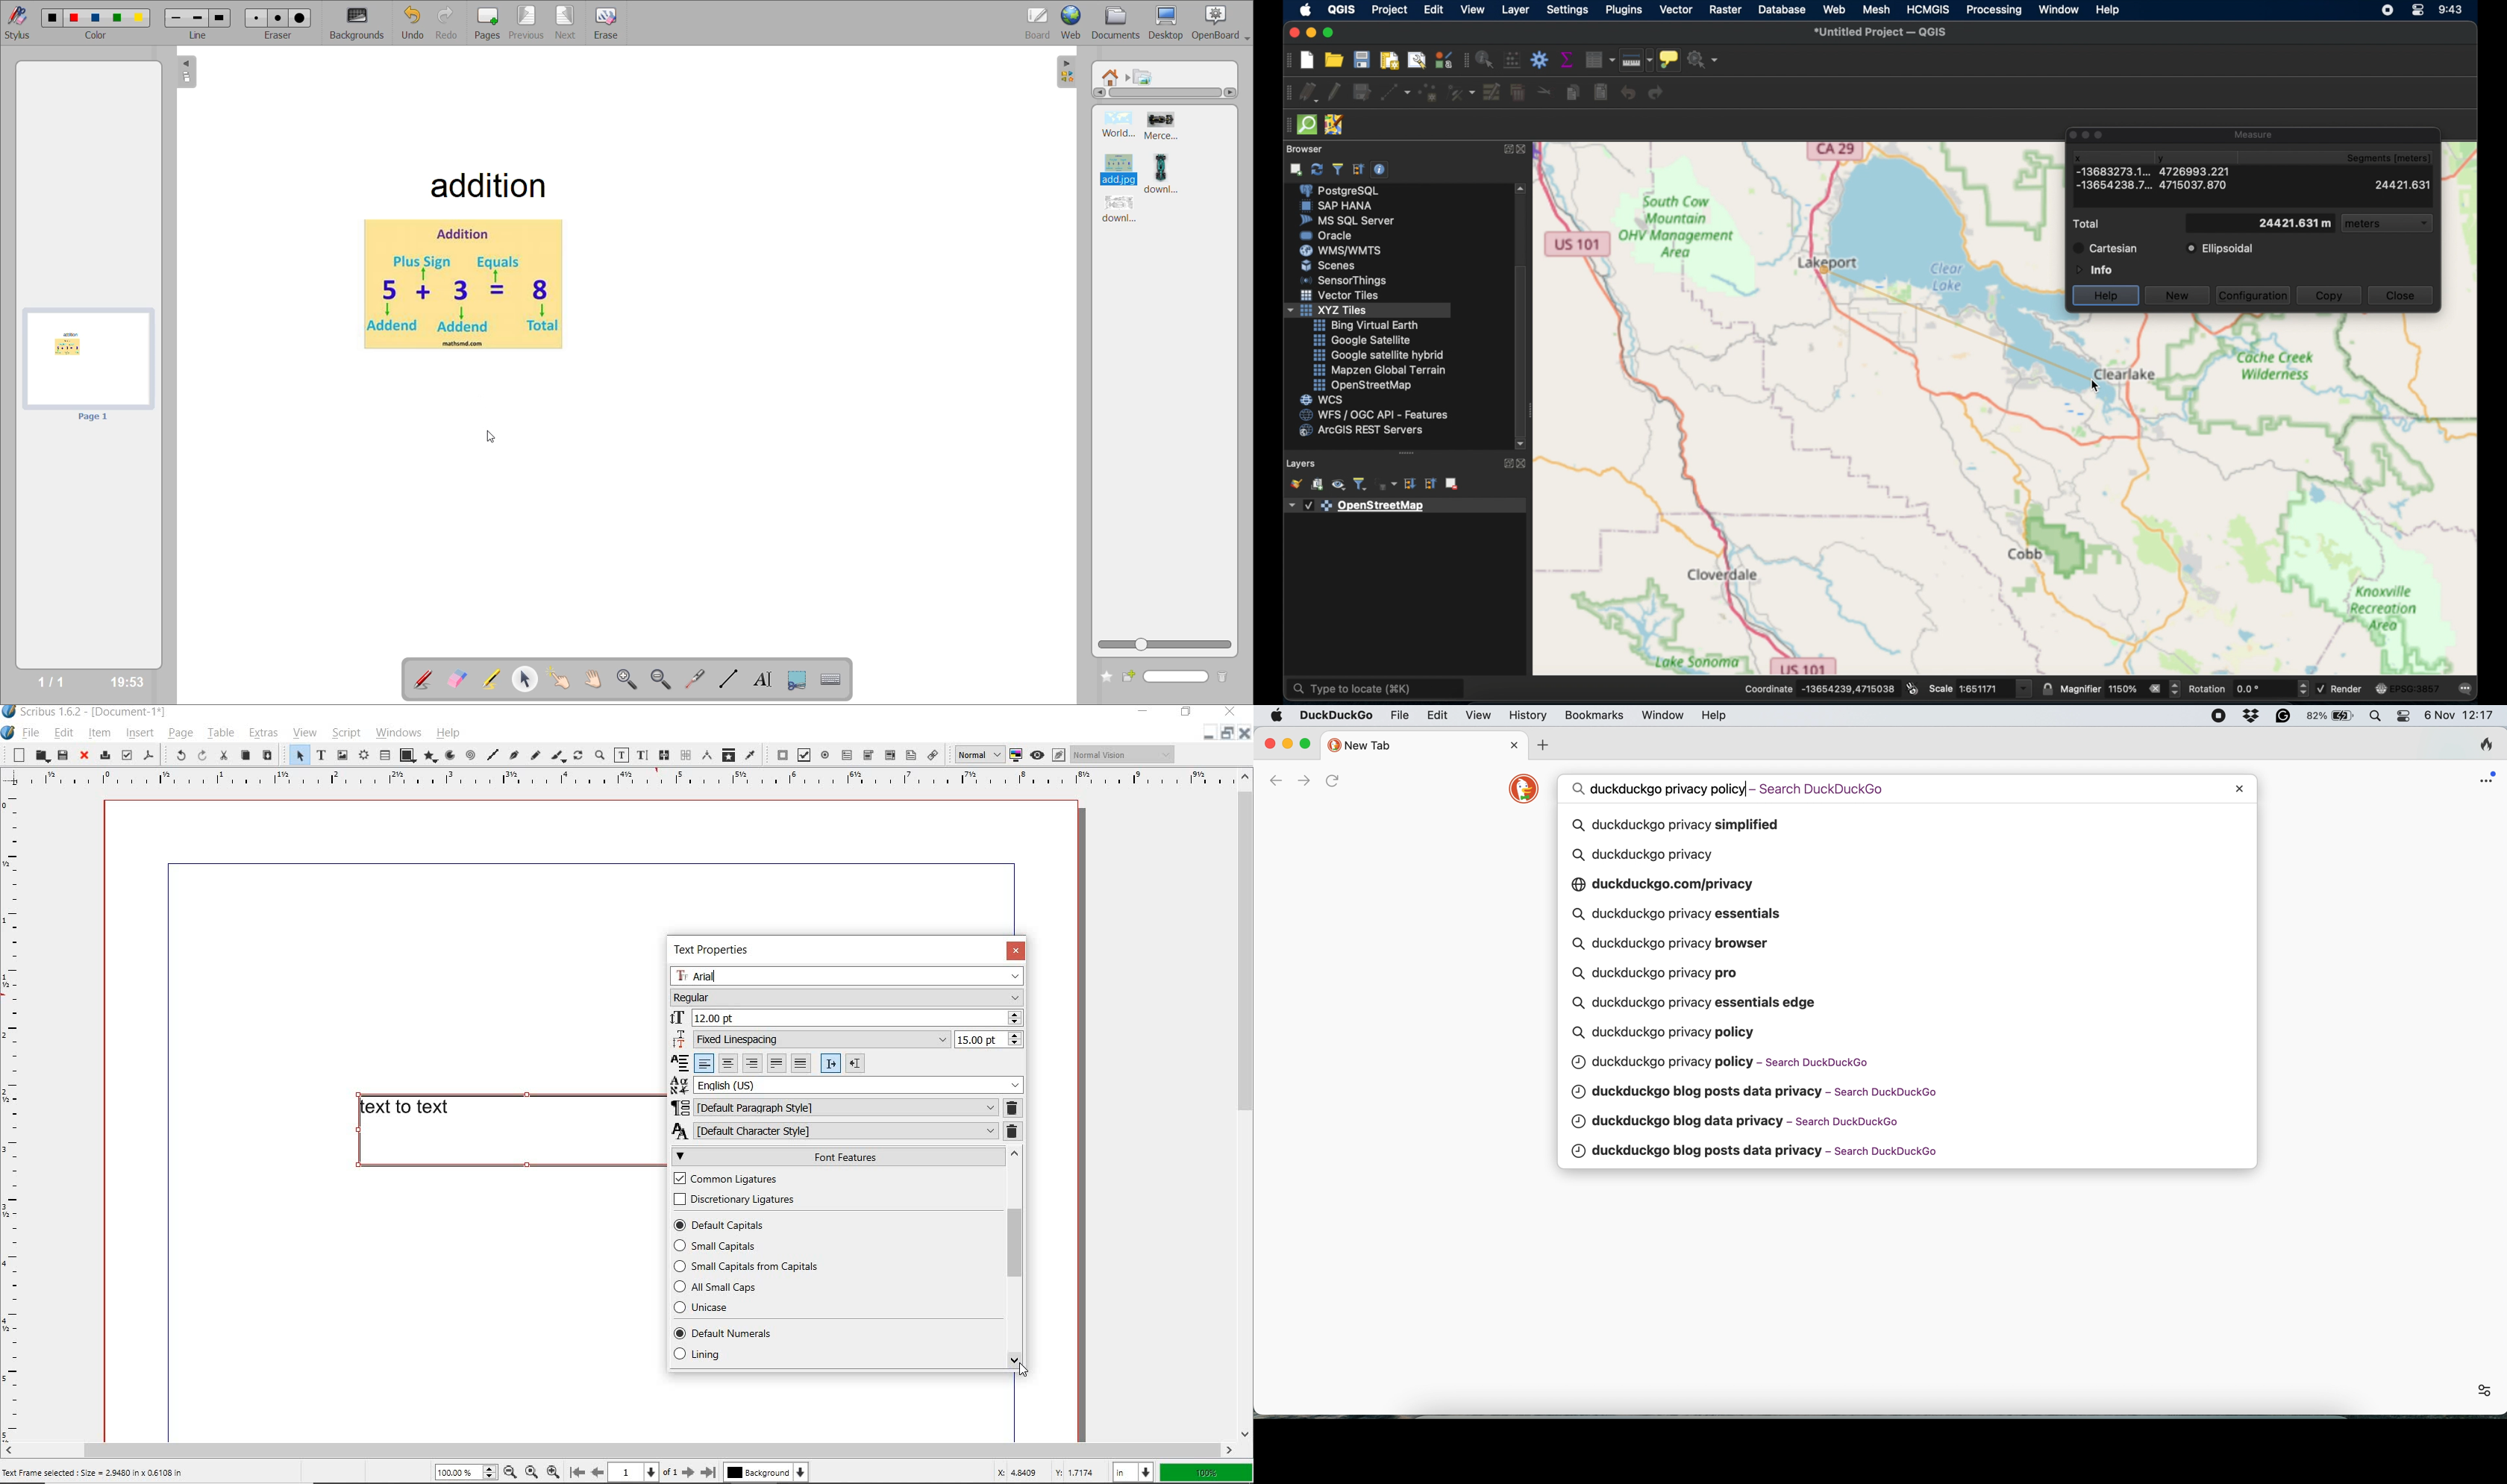 This screenshot has height=1484, width=2520. Describe the element at coordinates (751, 754) in the screenshot. I see `eye dropper` at that location.